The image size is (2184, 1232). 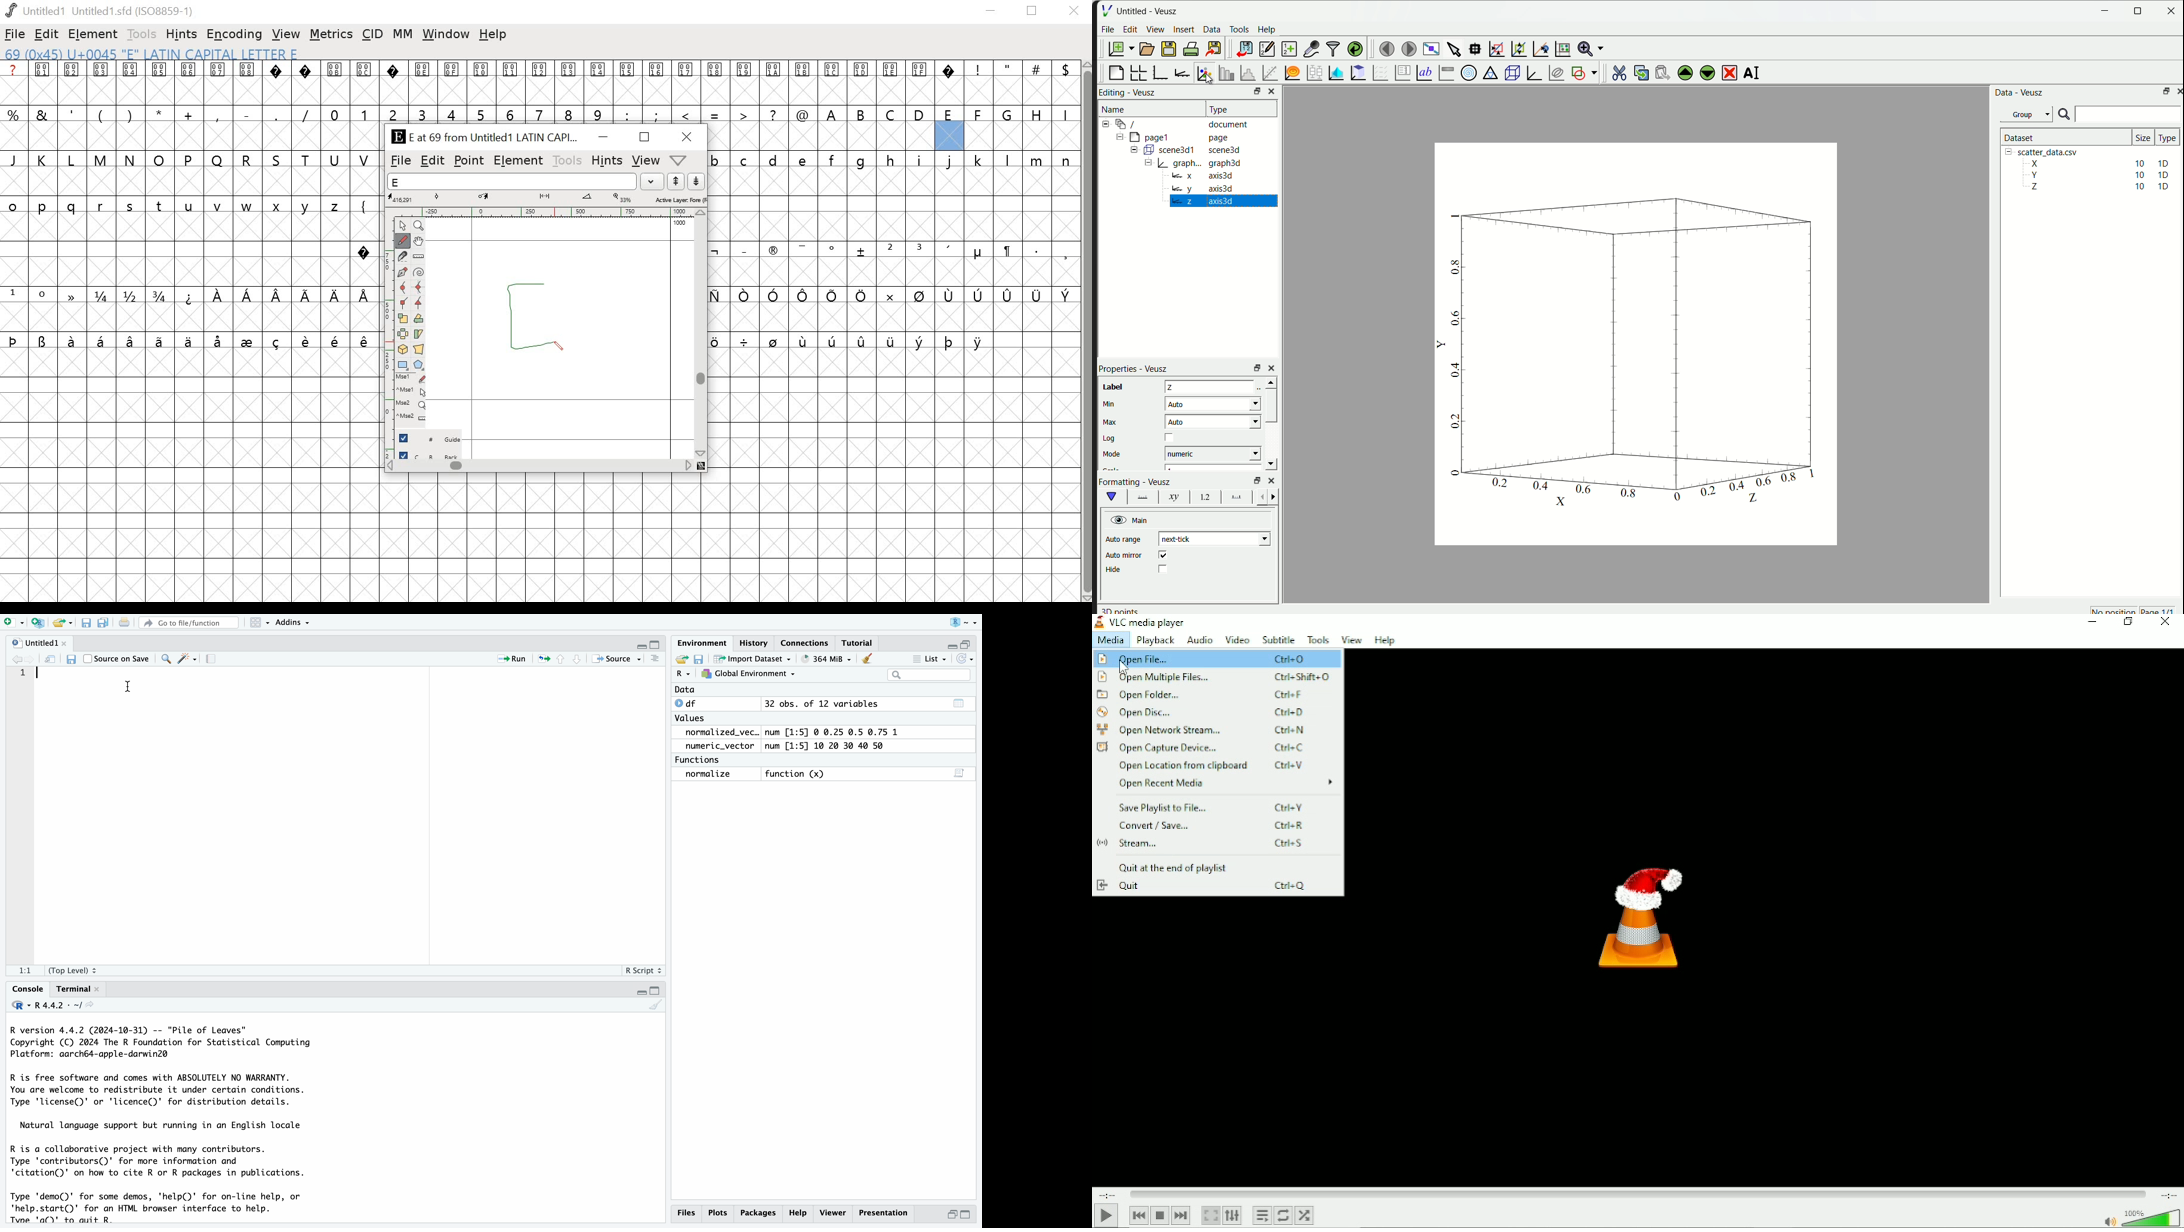 I want to click on Functions, so click(x=700, y=760).